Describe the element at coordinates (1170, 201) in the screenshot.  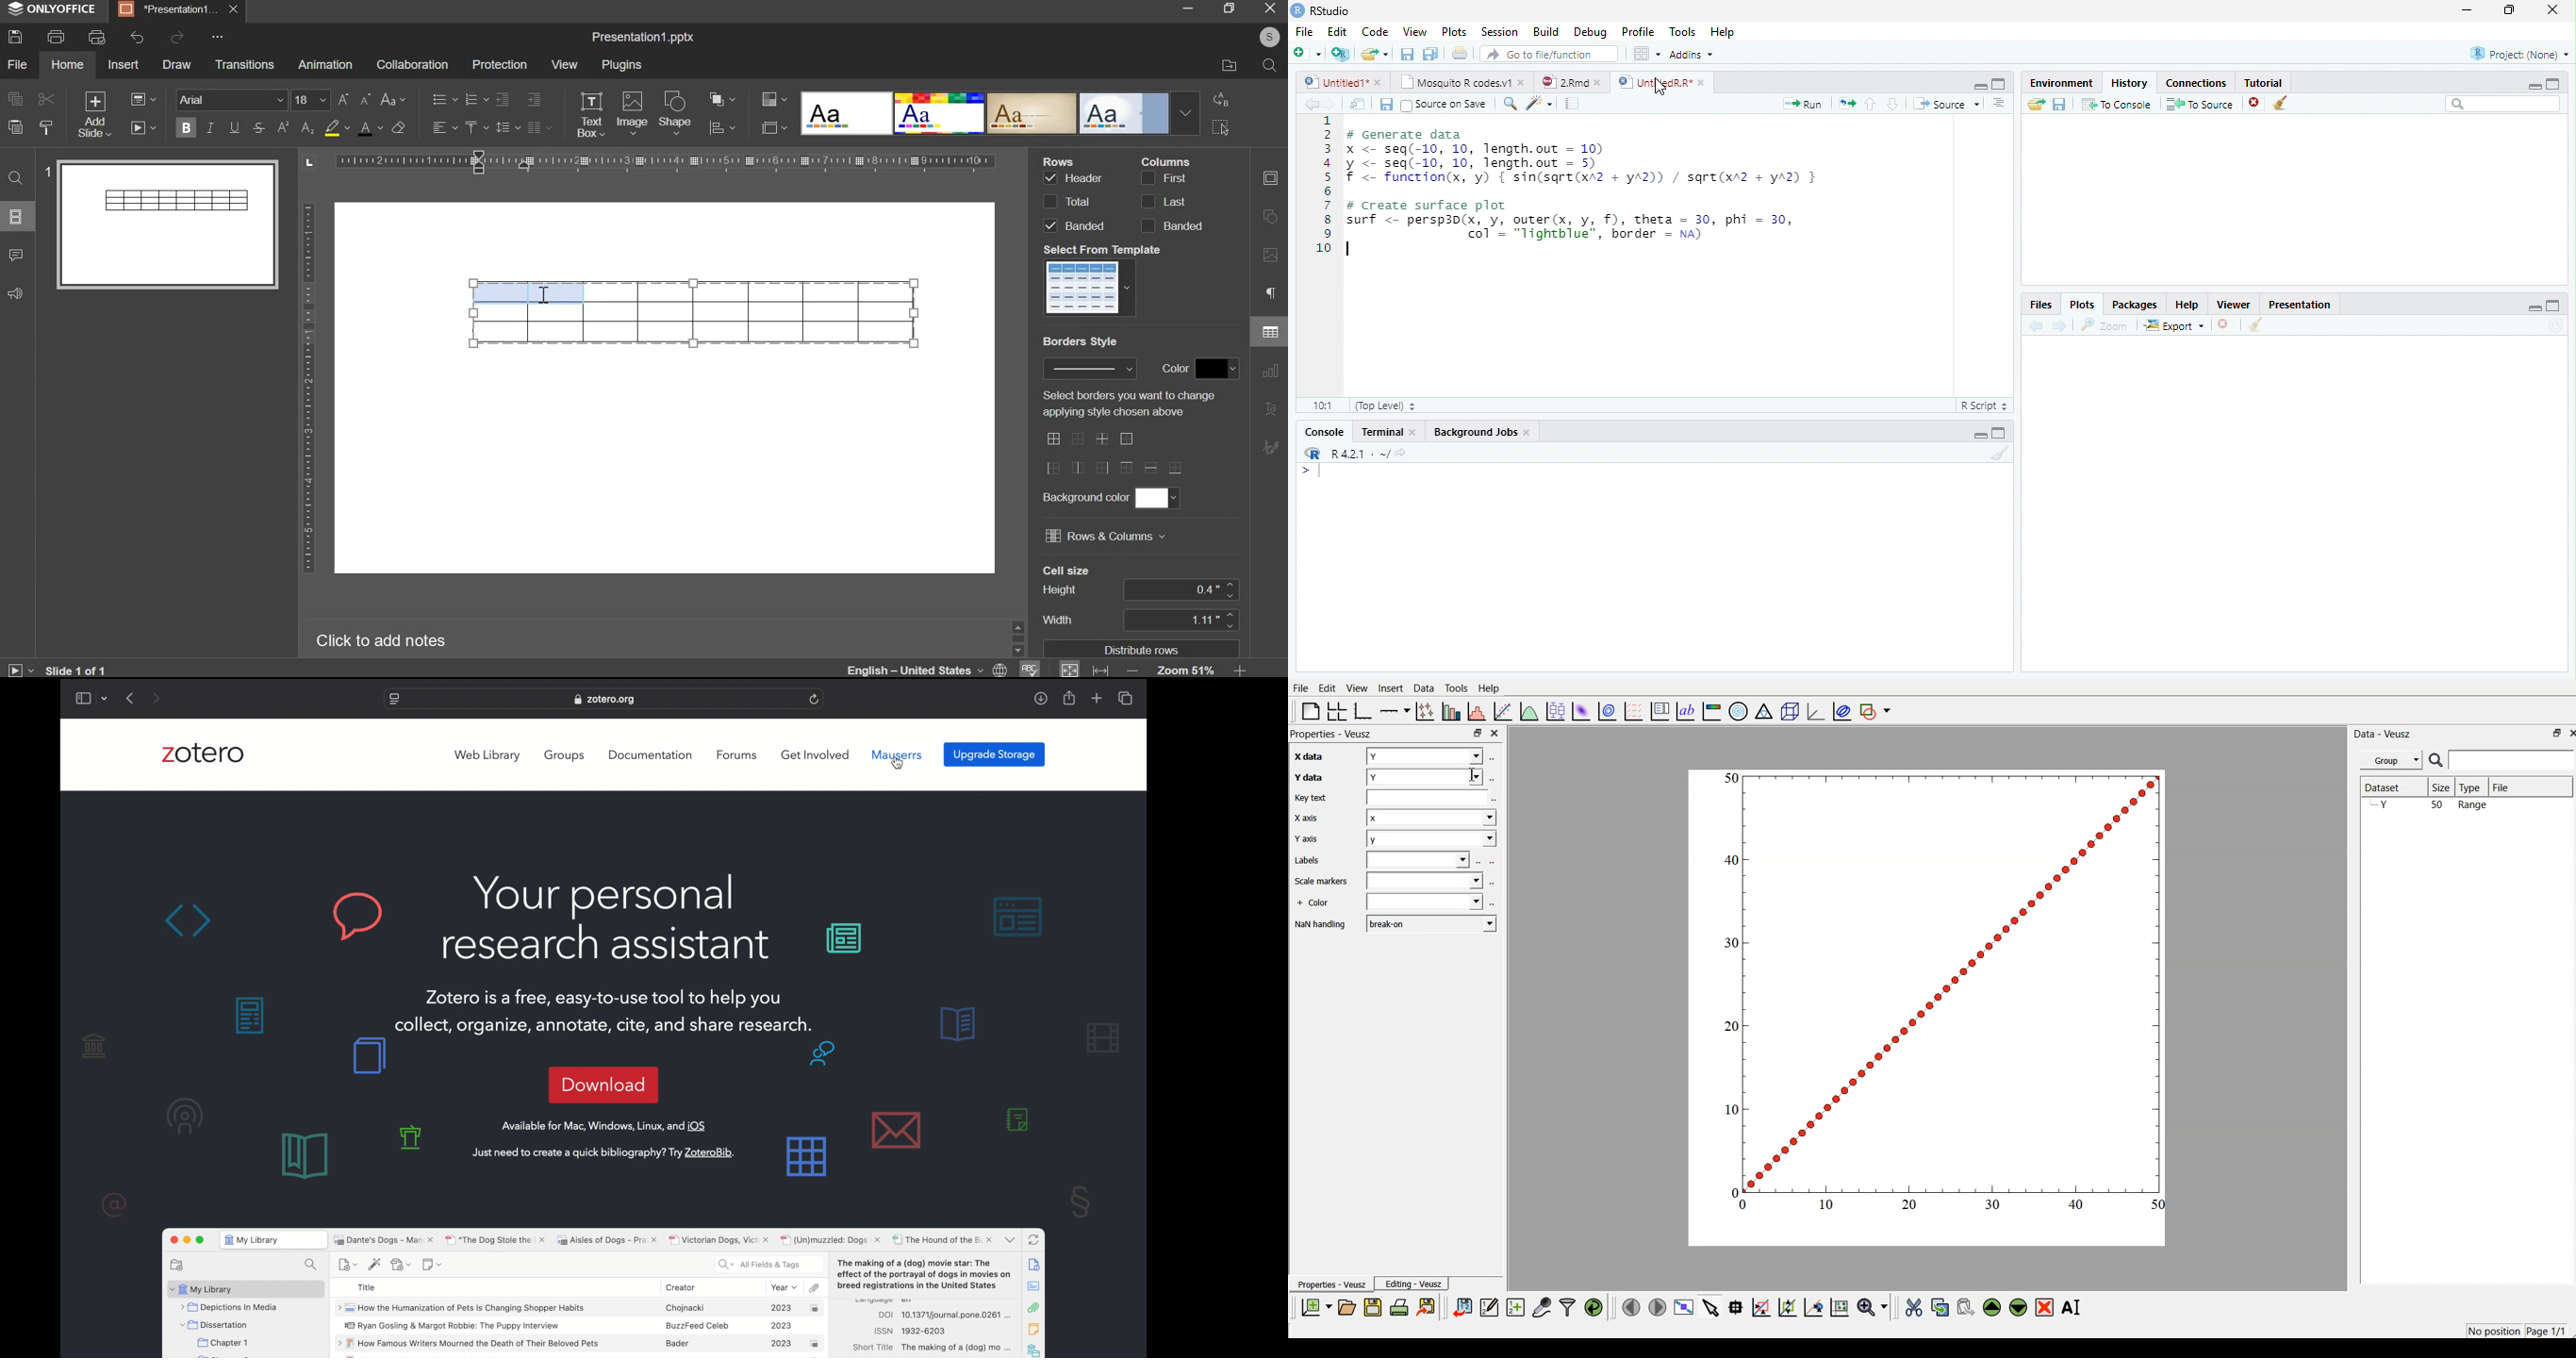
I see `columns` at that location.